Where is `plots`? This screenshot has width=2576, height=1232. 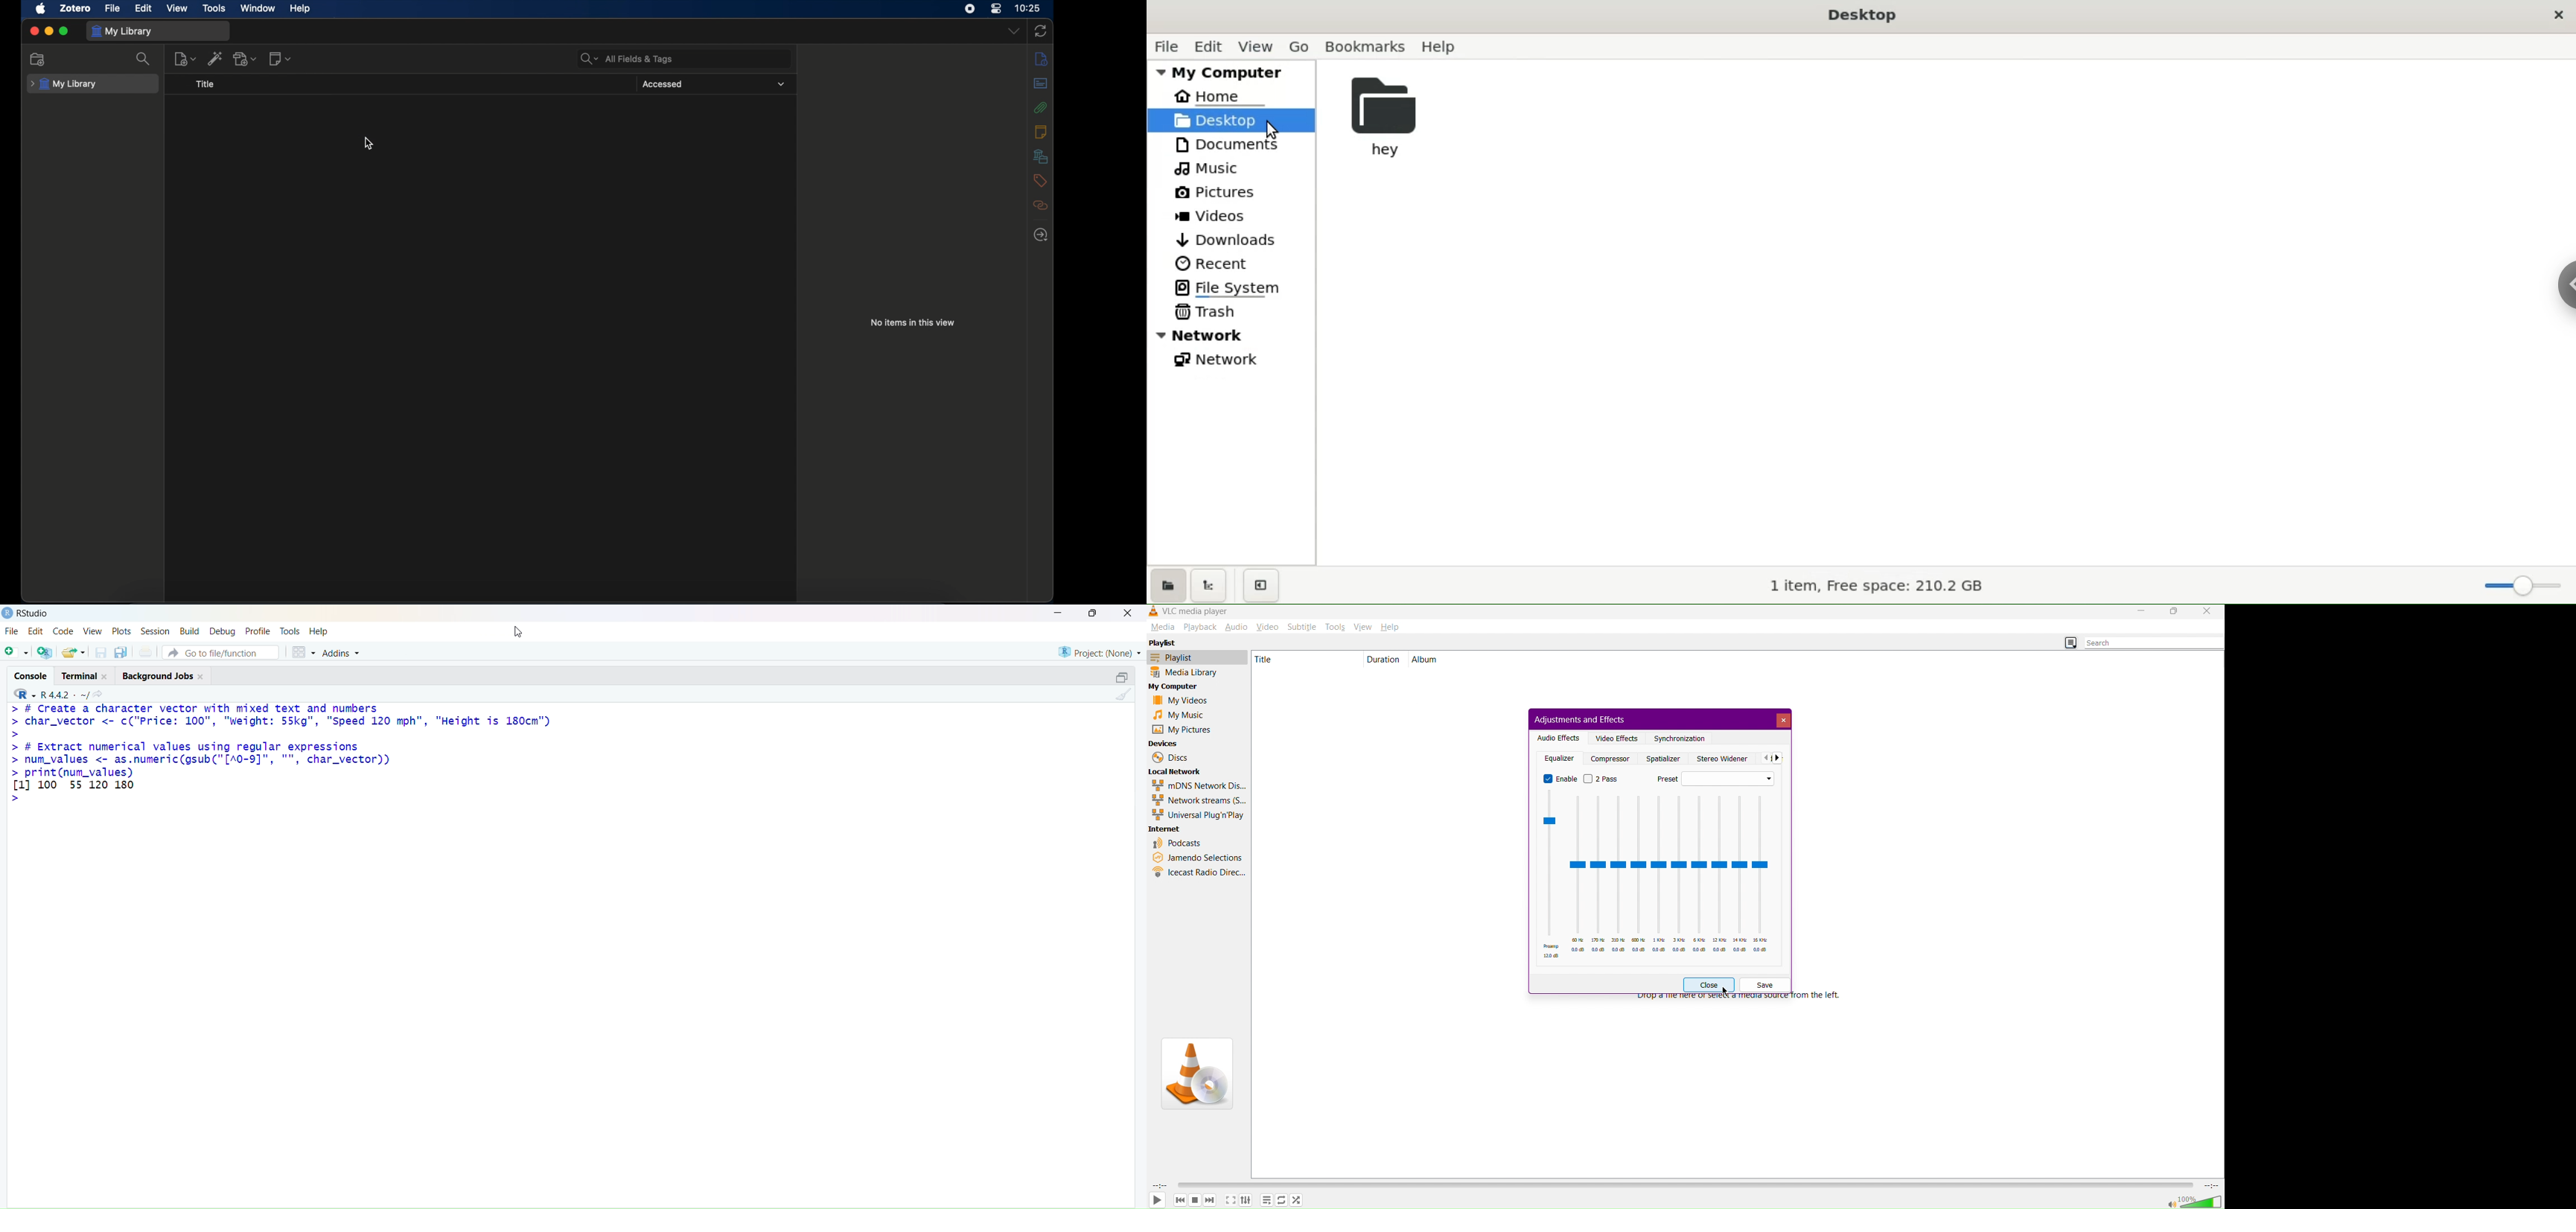
plots is located at coordinates (122, 632).